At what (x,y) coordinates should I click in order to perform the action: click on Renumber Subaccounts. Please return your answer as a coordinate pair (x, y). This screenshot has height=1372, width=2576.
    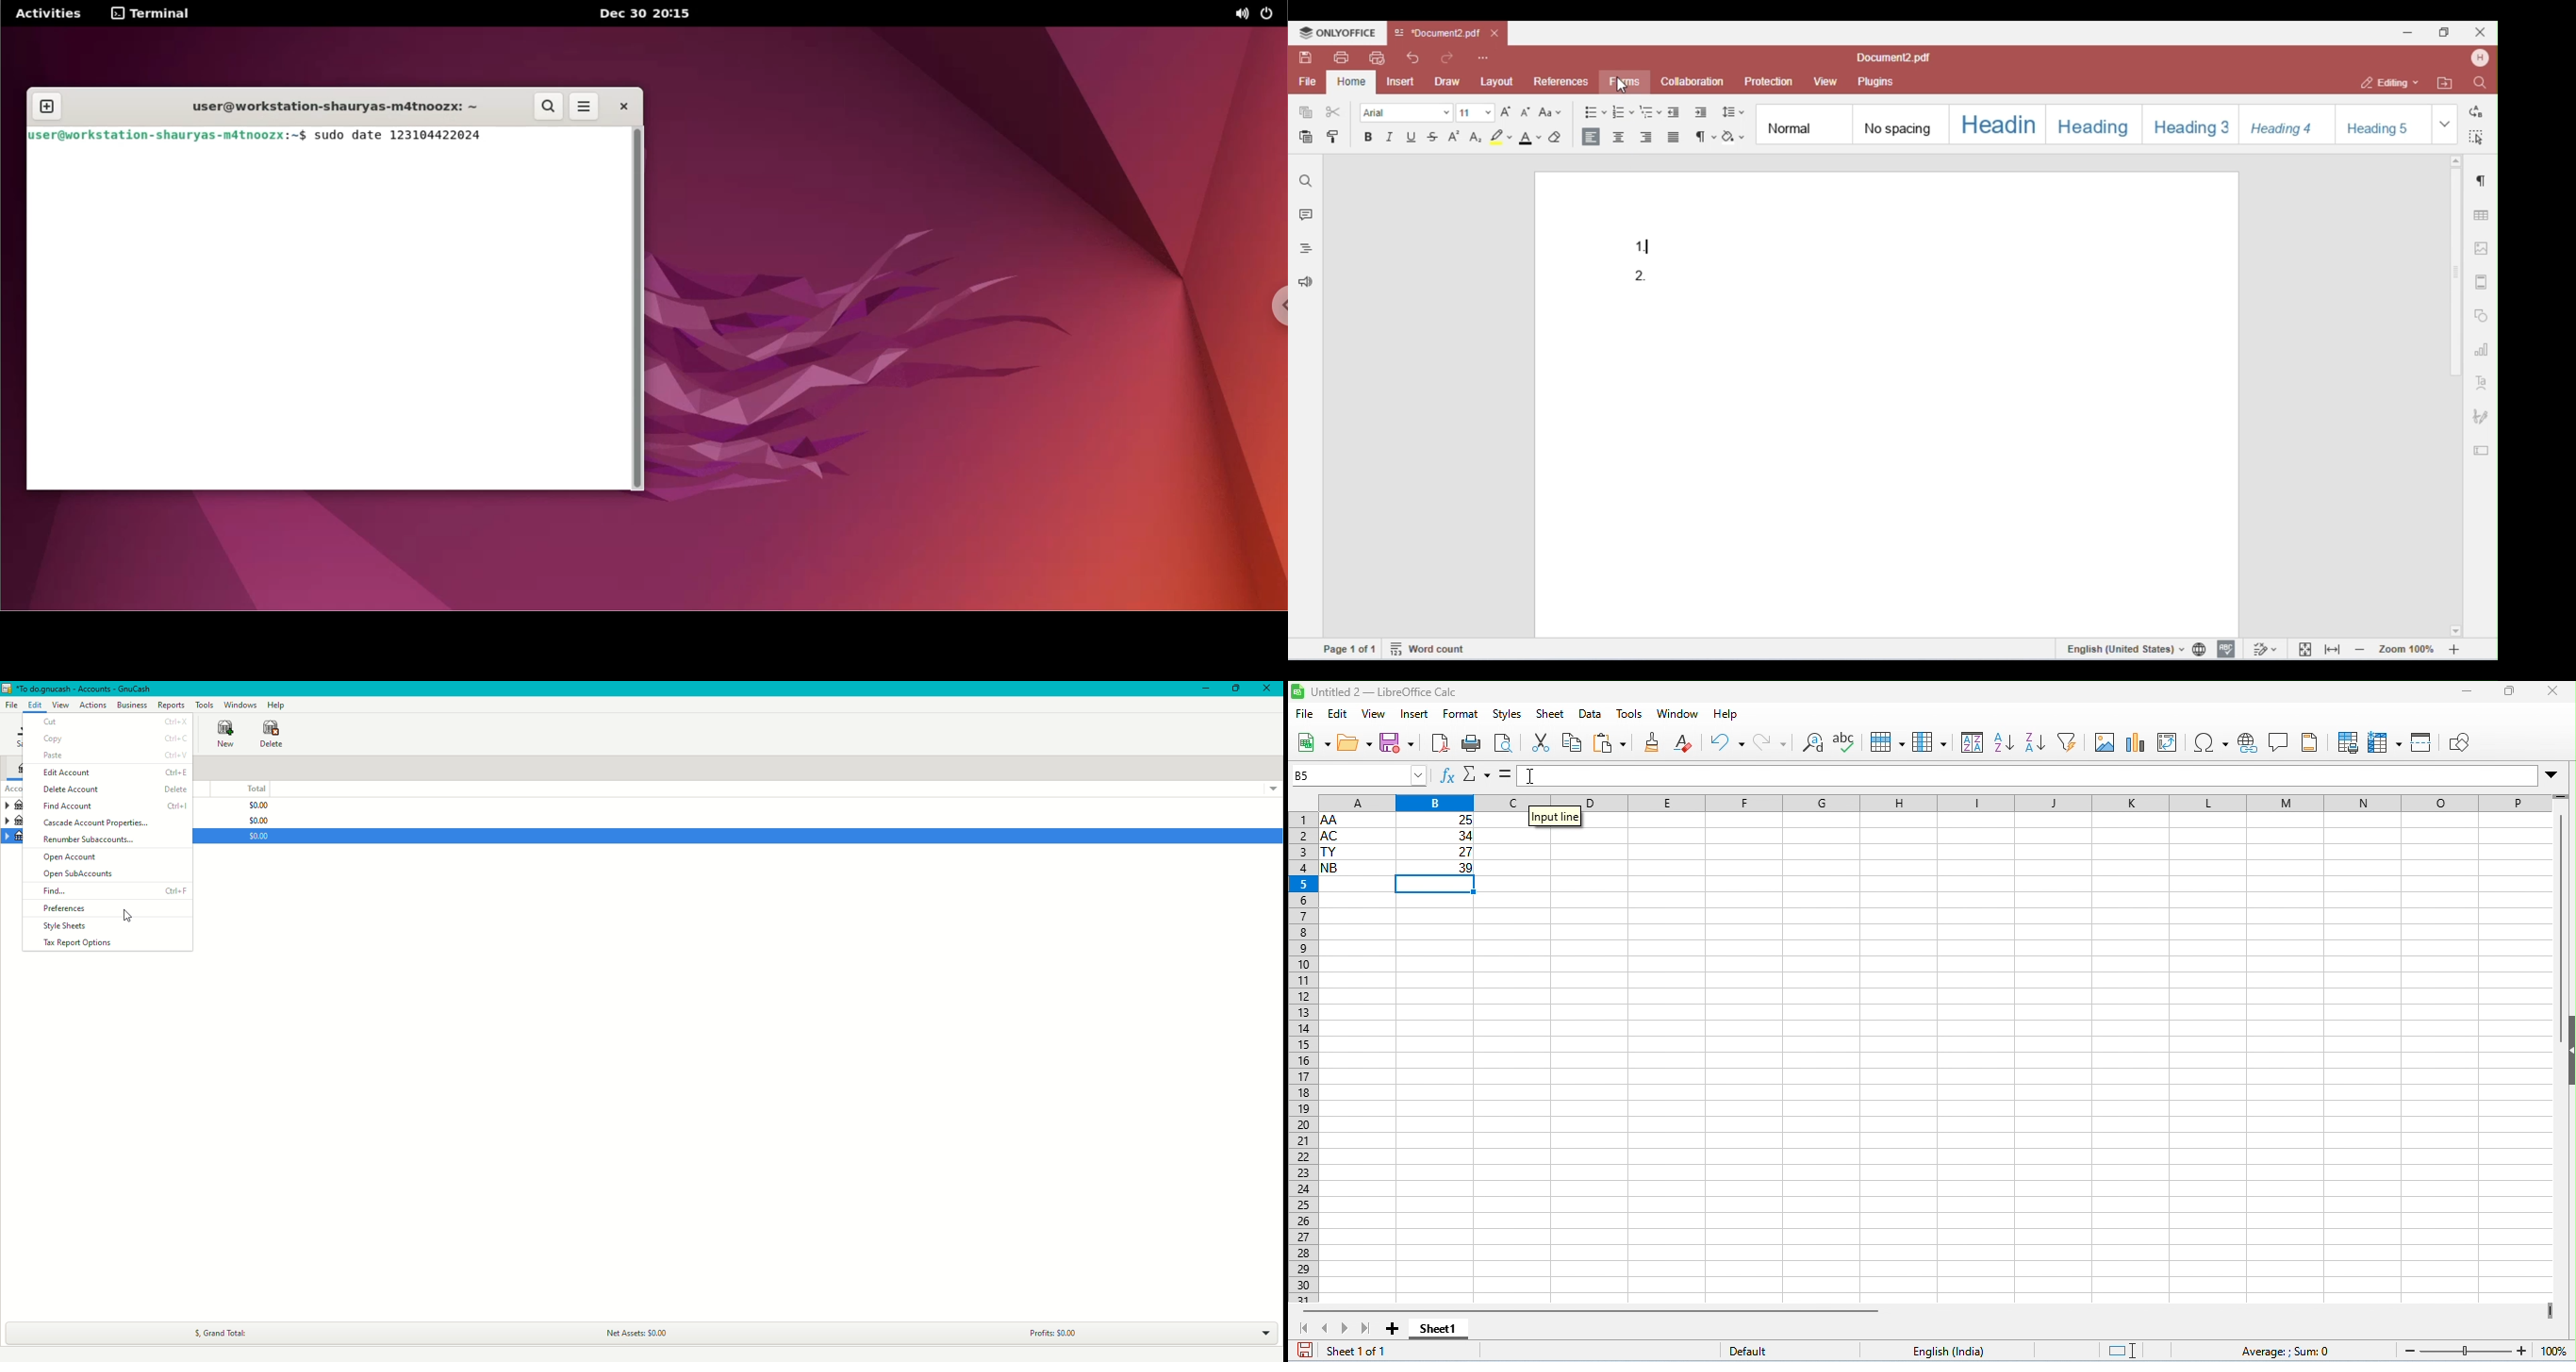
    Looking at the image, I should click on (91, 839).